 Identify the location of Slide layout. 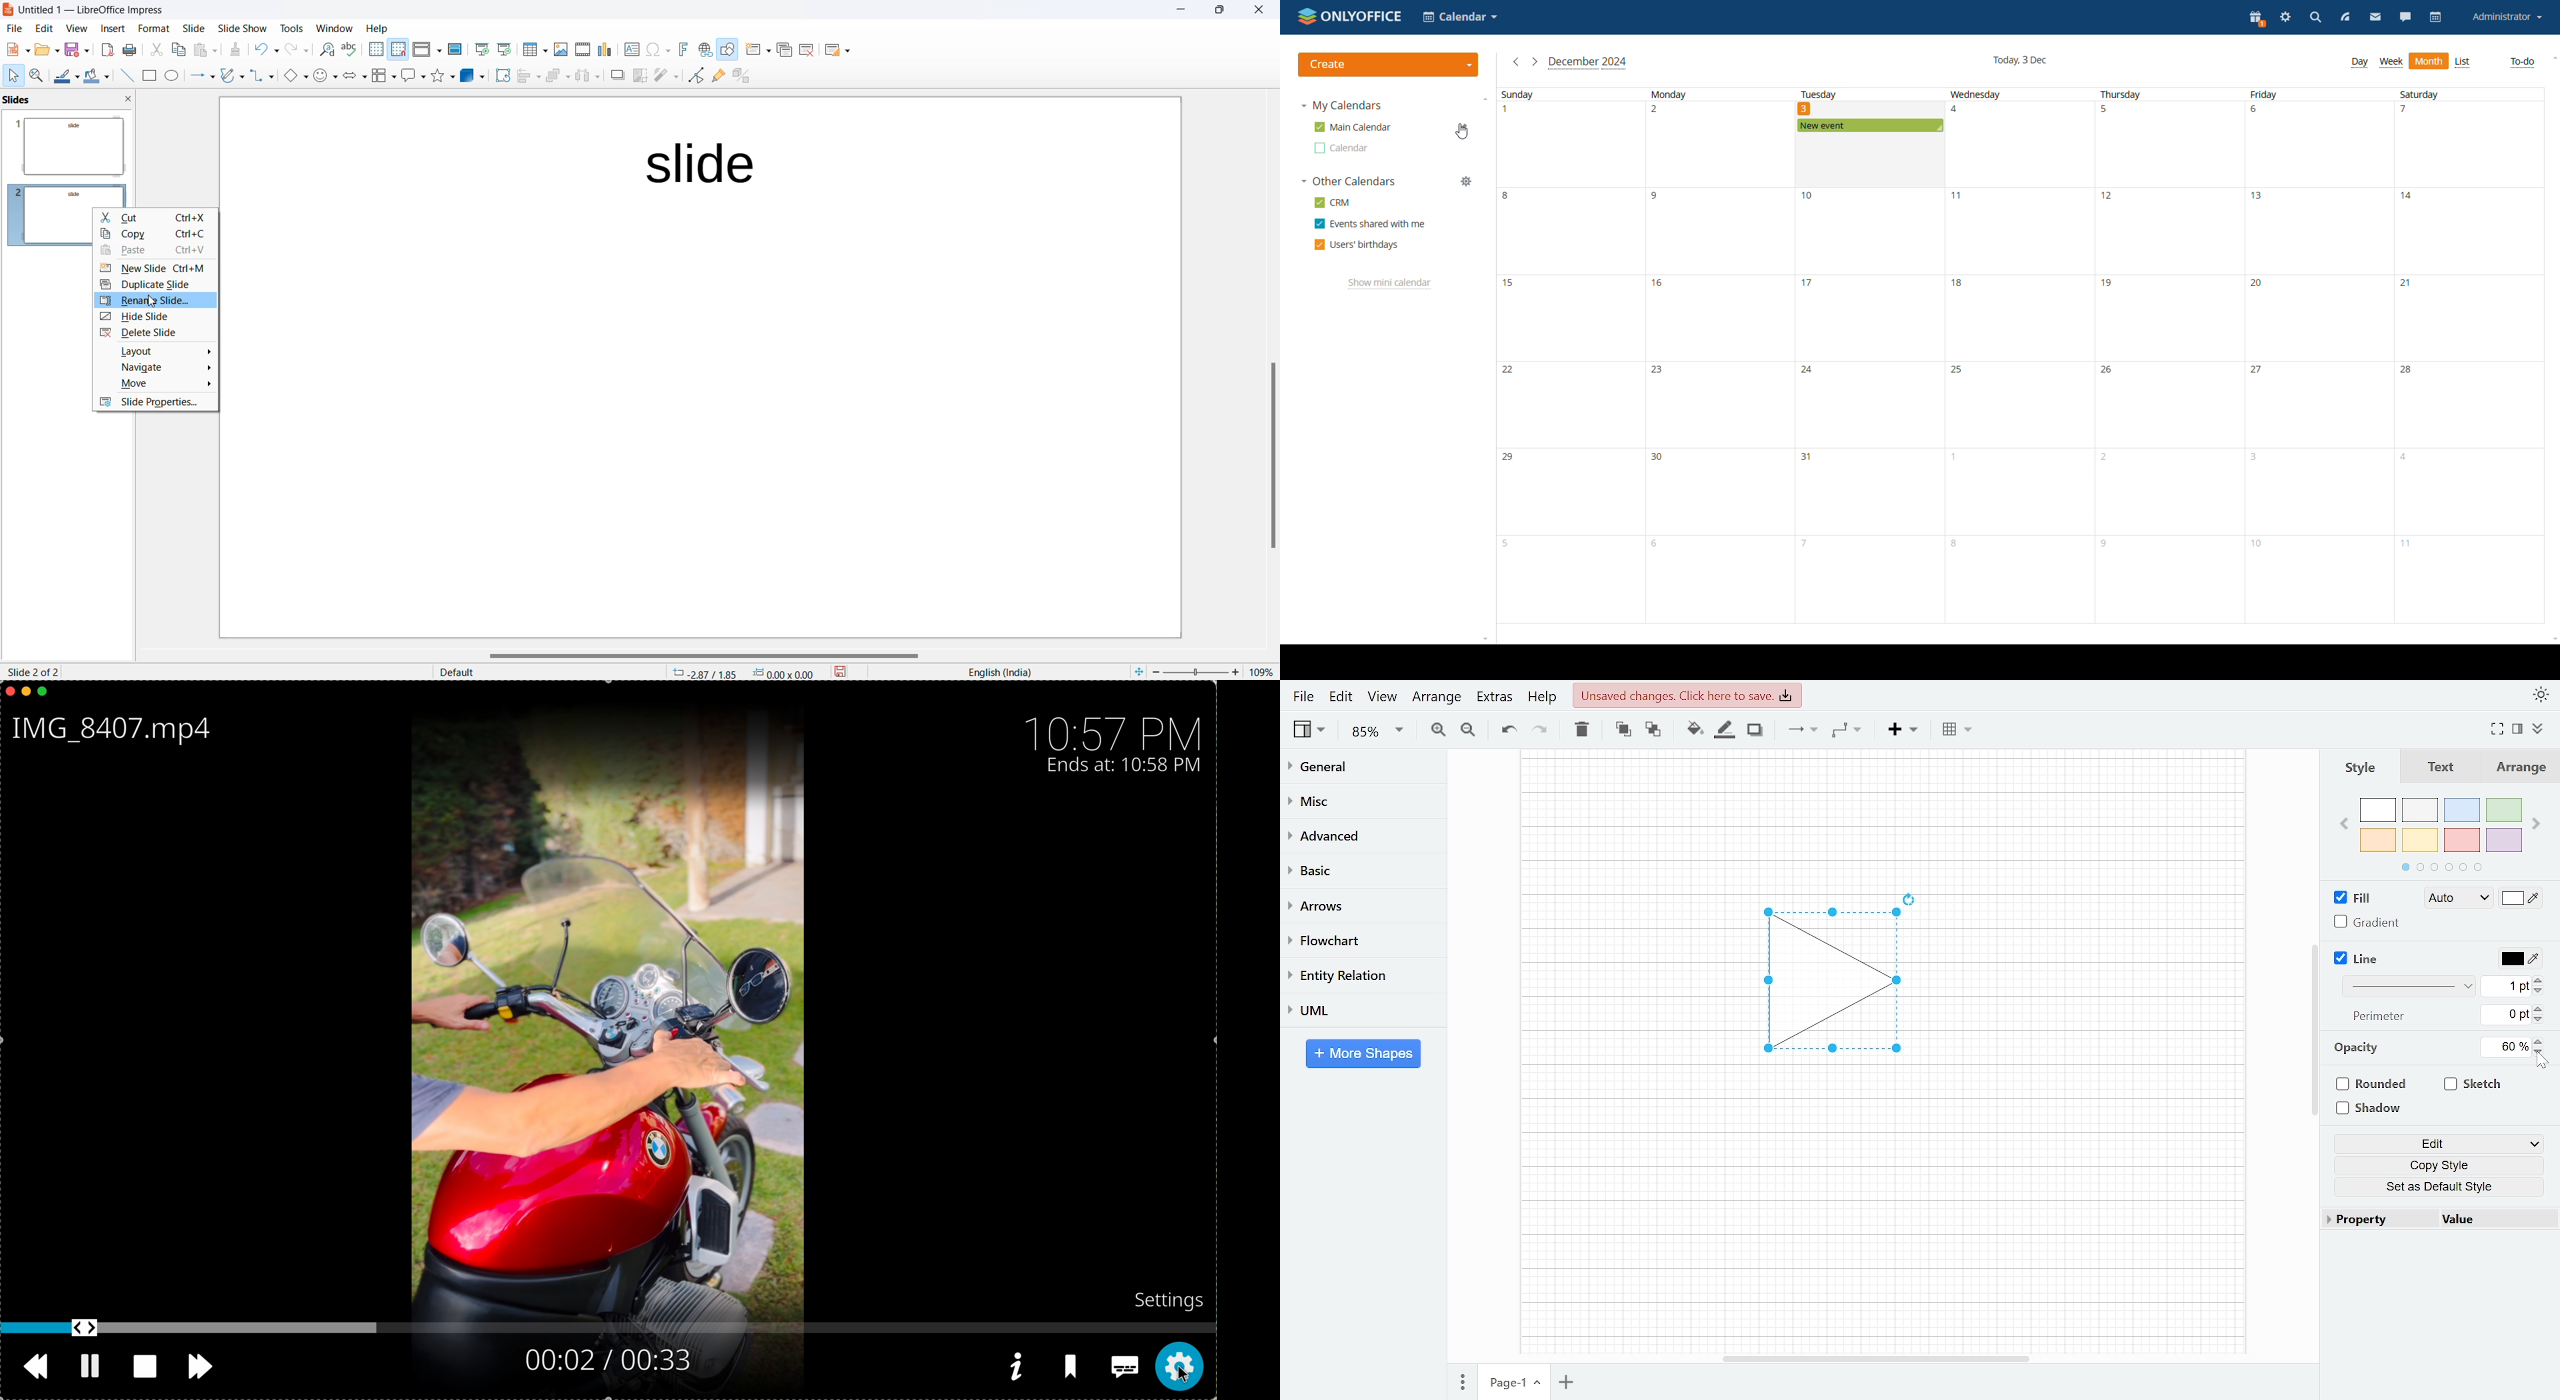
(841, 49).